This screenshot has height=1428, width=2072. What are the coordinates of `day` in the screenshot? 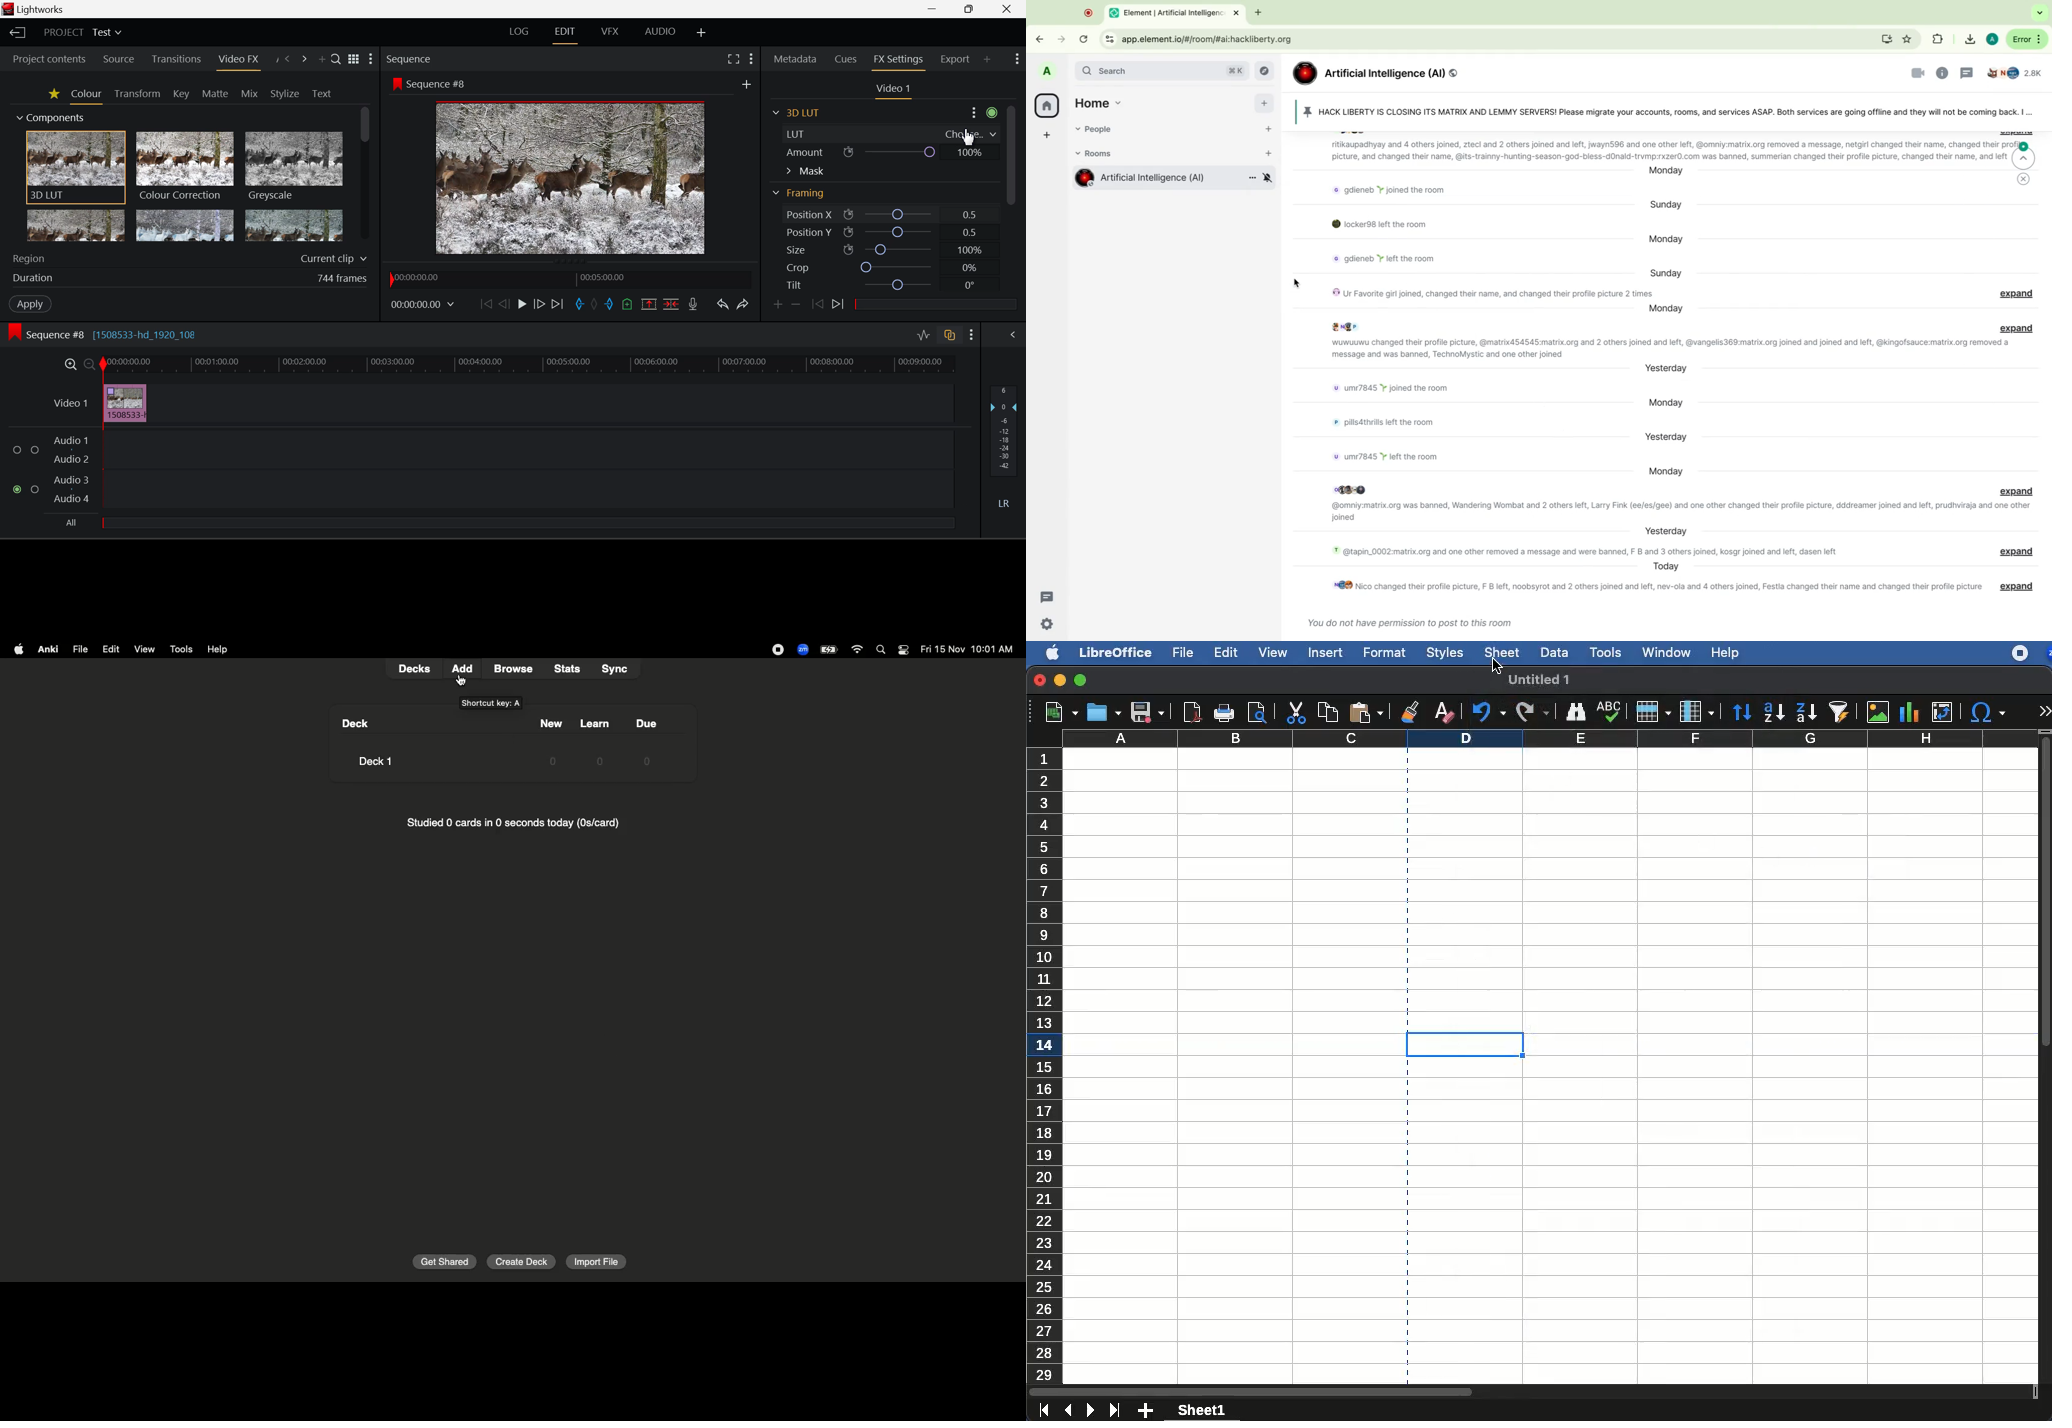 It's located at (1667, 173).